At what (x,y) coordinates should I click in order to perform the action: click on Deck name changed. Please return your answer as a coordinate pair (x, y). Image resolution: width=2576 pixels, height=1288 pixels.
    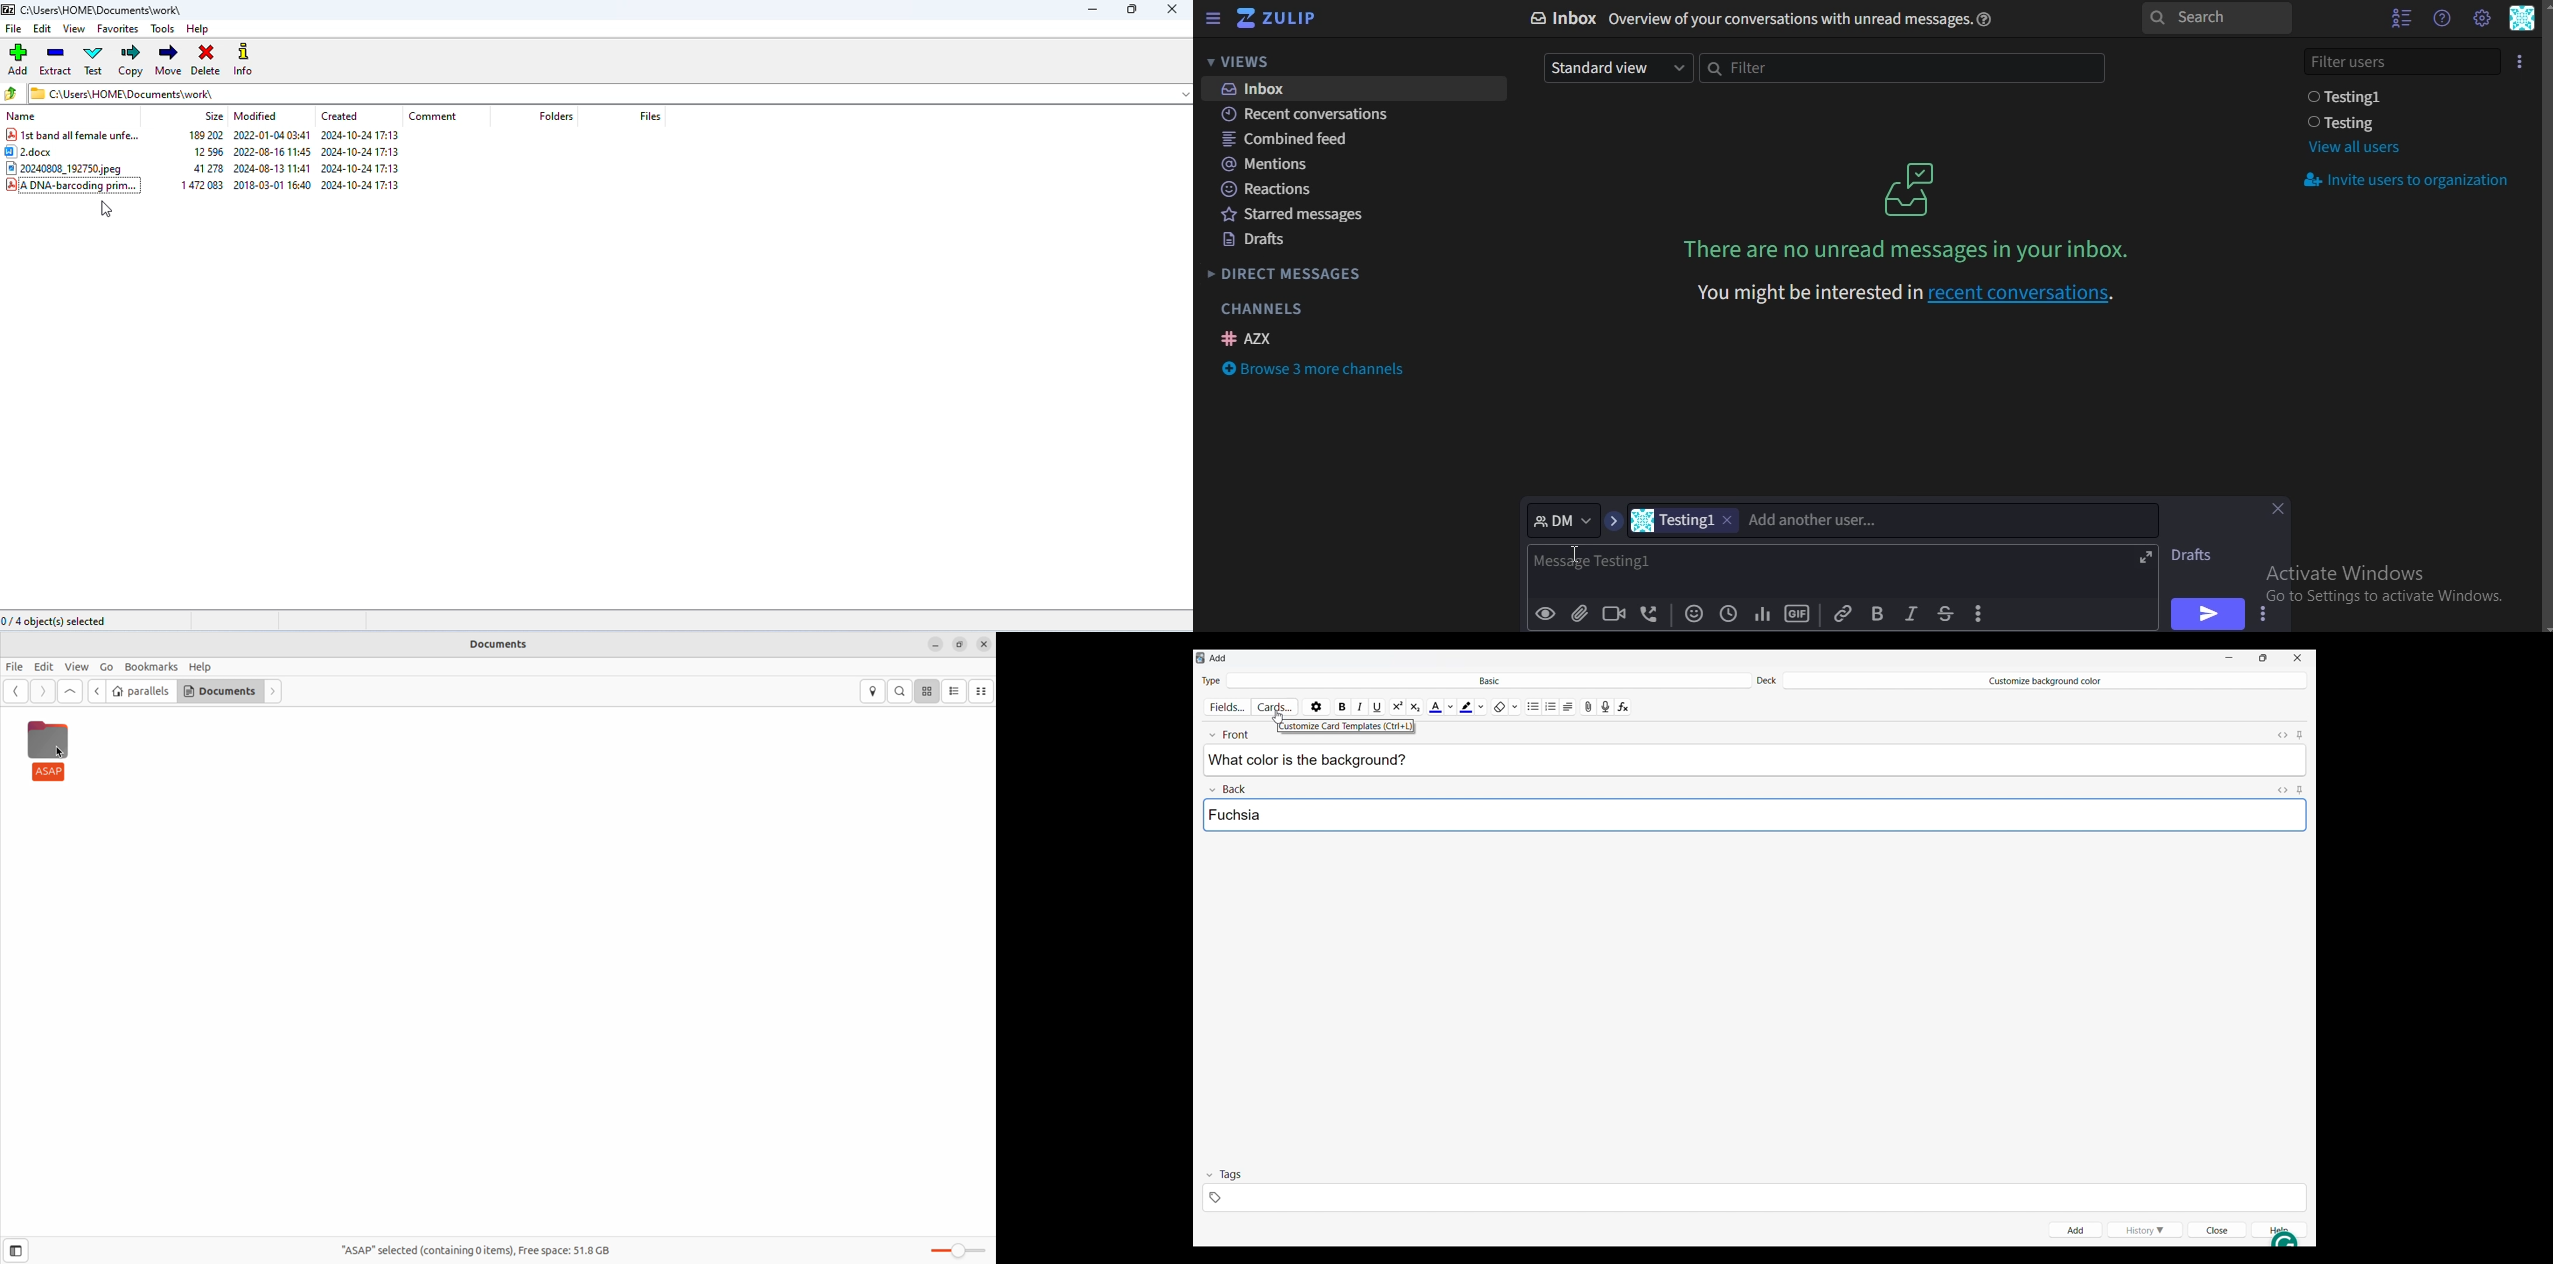
    Looking at the image, I should click on (2044, 681).